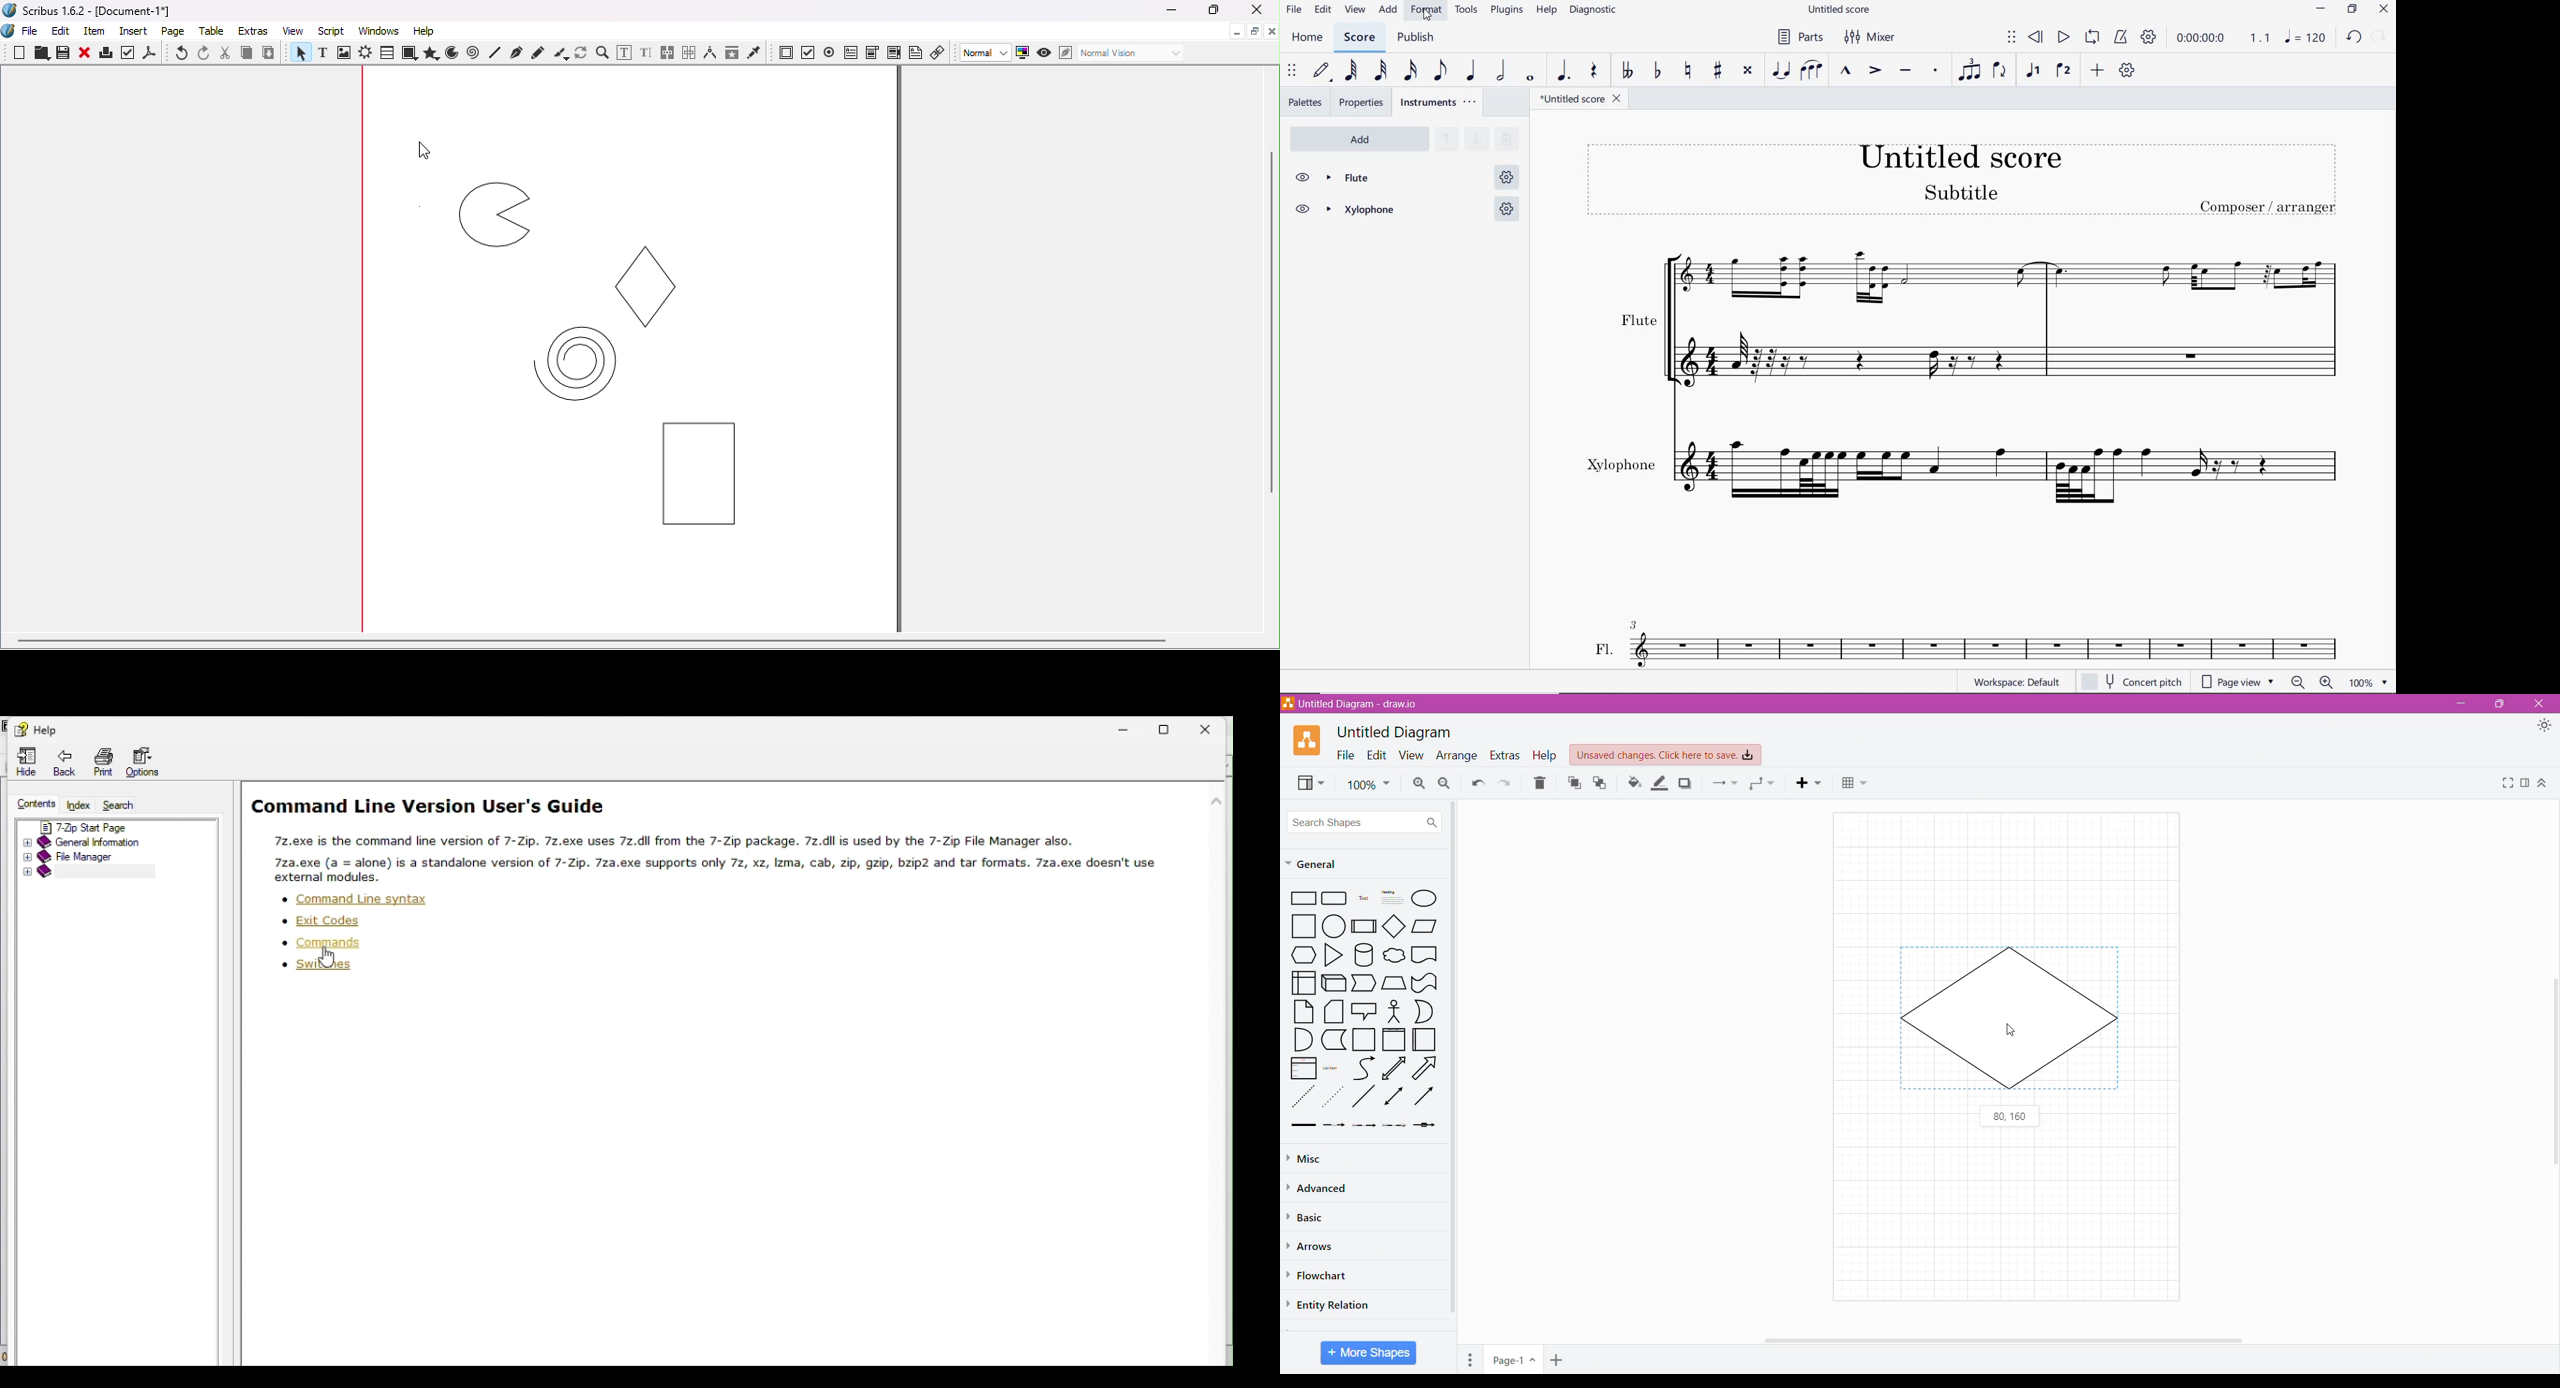 The image size is (2576, 1400). What do you see at coordinates (1363, 1013) in the screenshot?
I see `Callout` at bounding box center [1363, 1013].